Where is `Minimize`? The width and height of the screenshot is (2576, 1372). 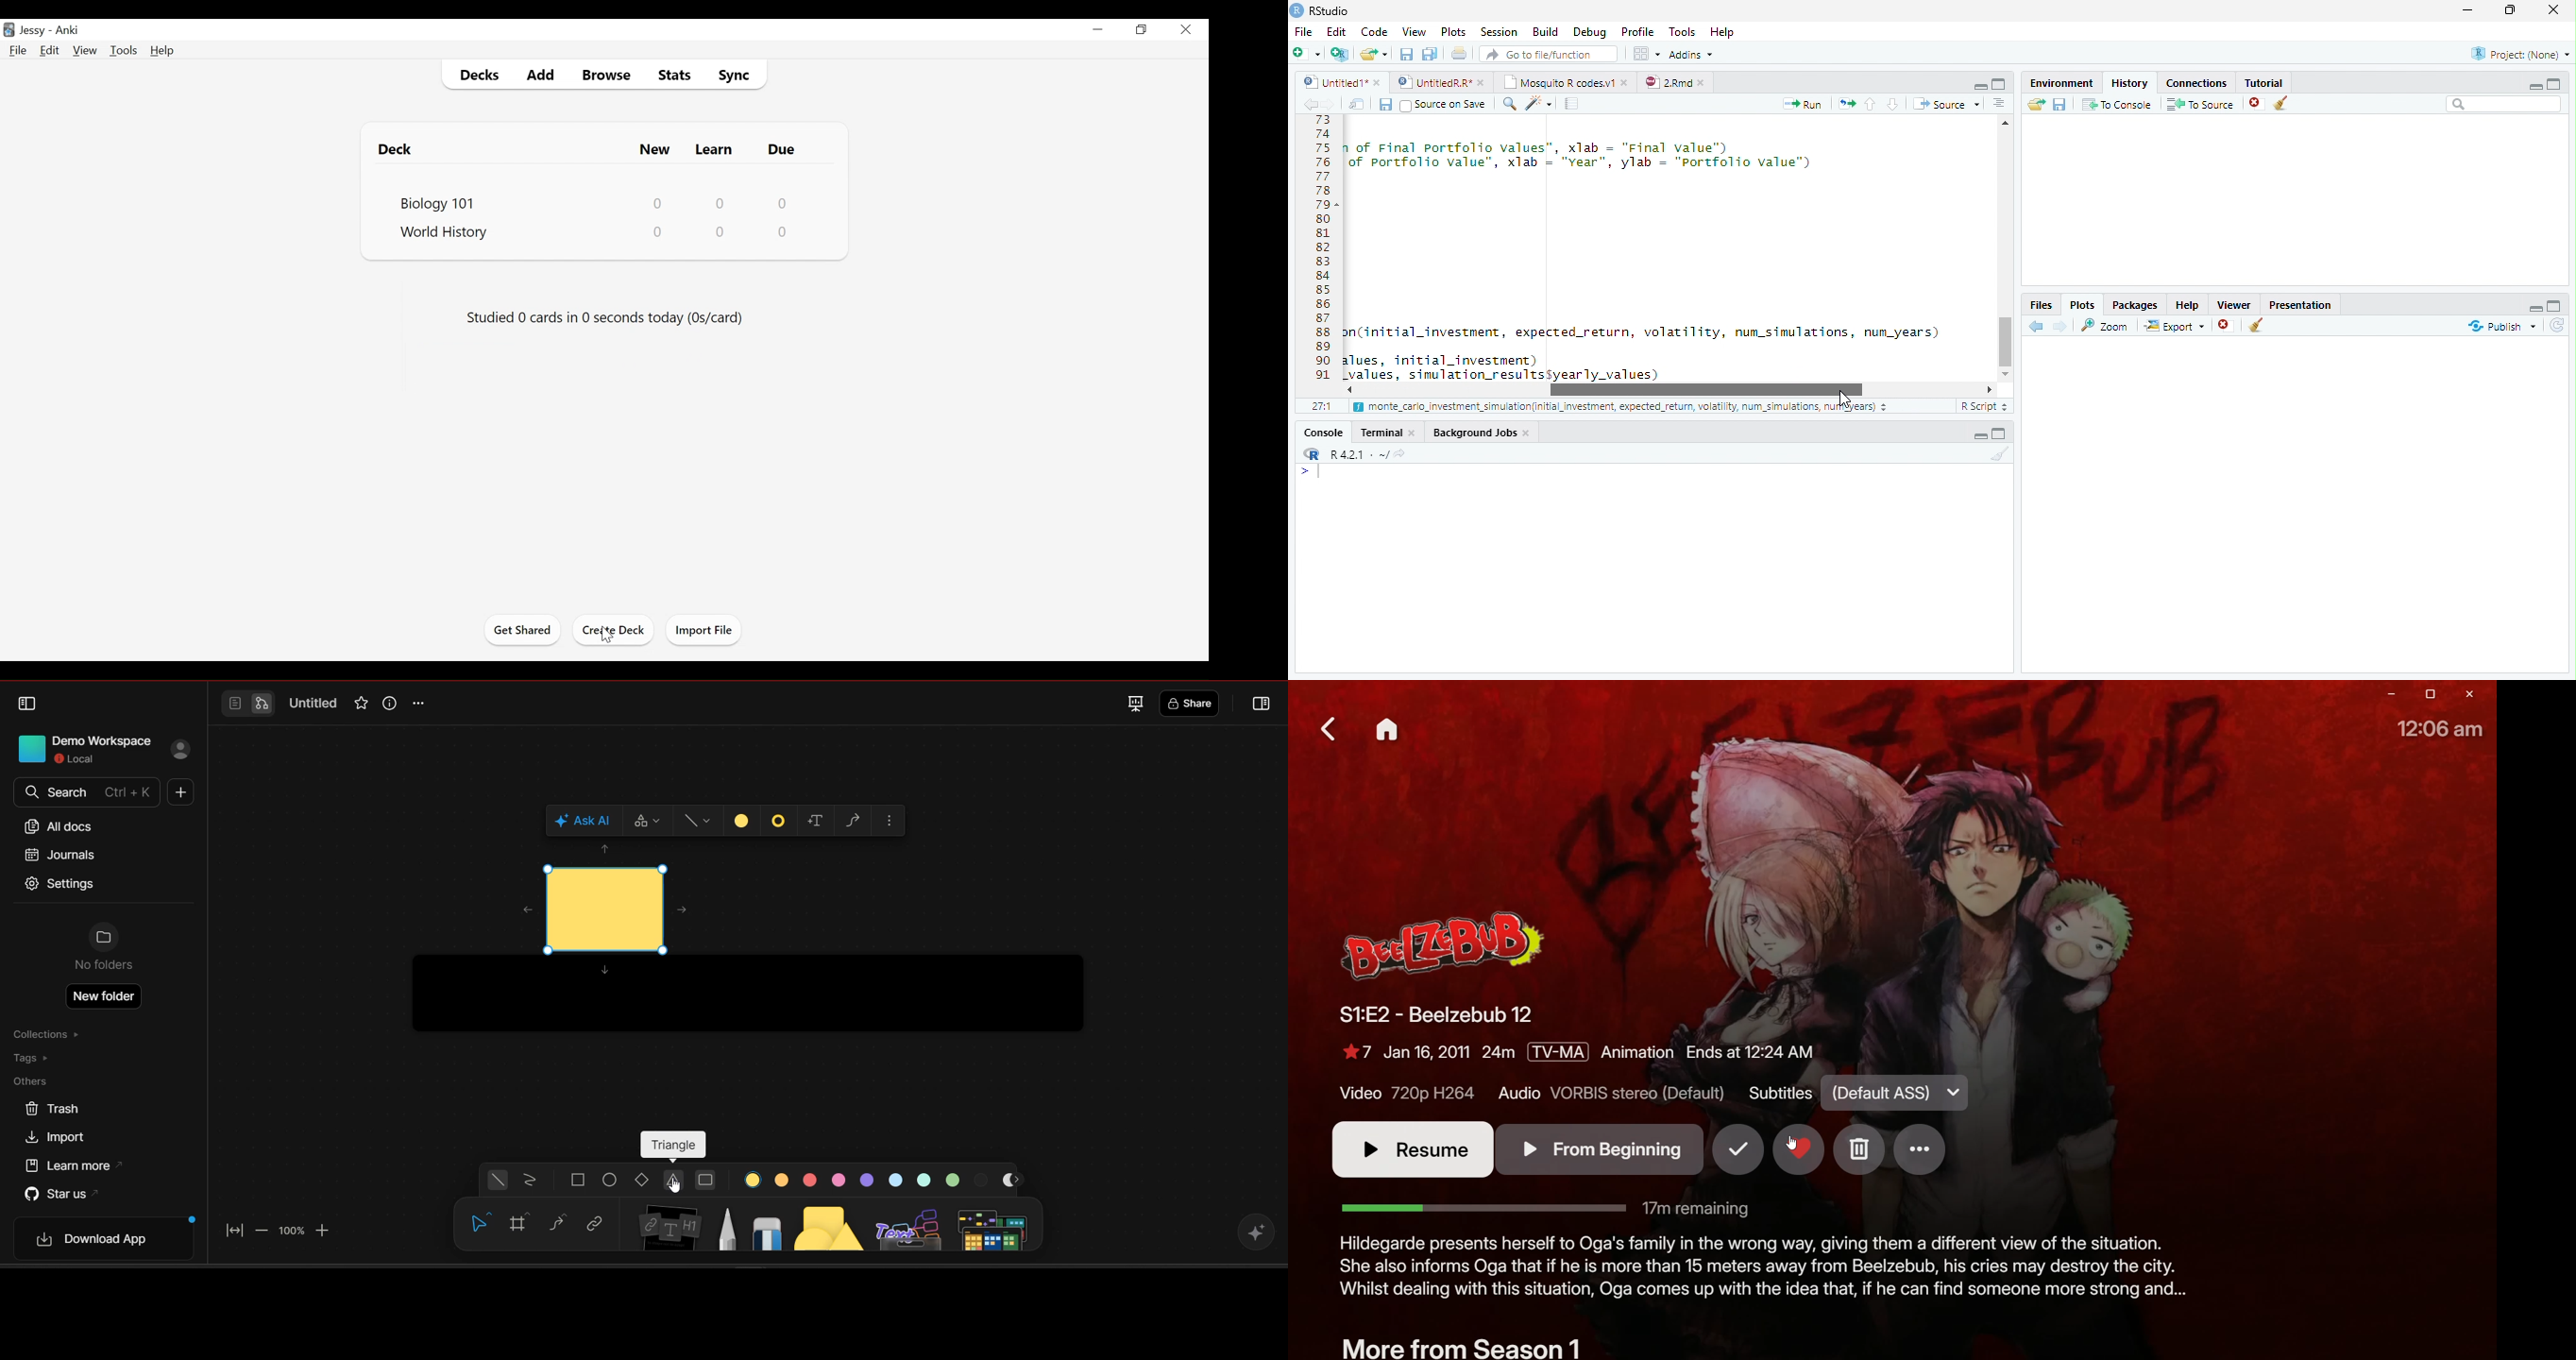
Minimize is located at coordinates (2471, 11).